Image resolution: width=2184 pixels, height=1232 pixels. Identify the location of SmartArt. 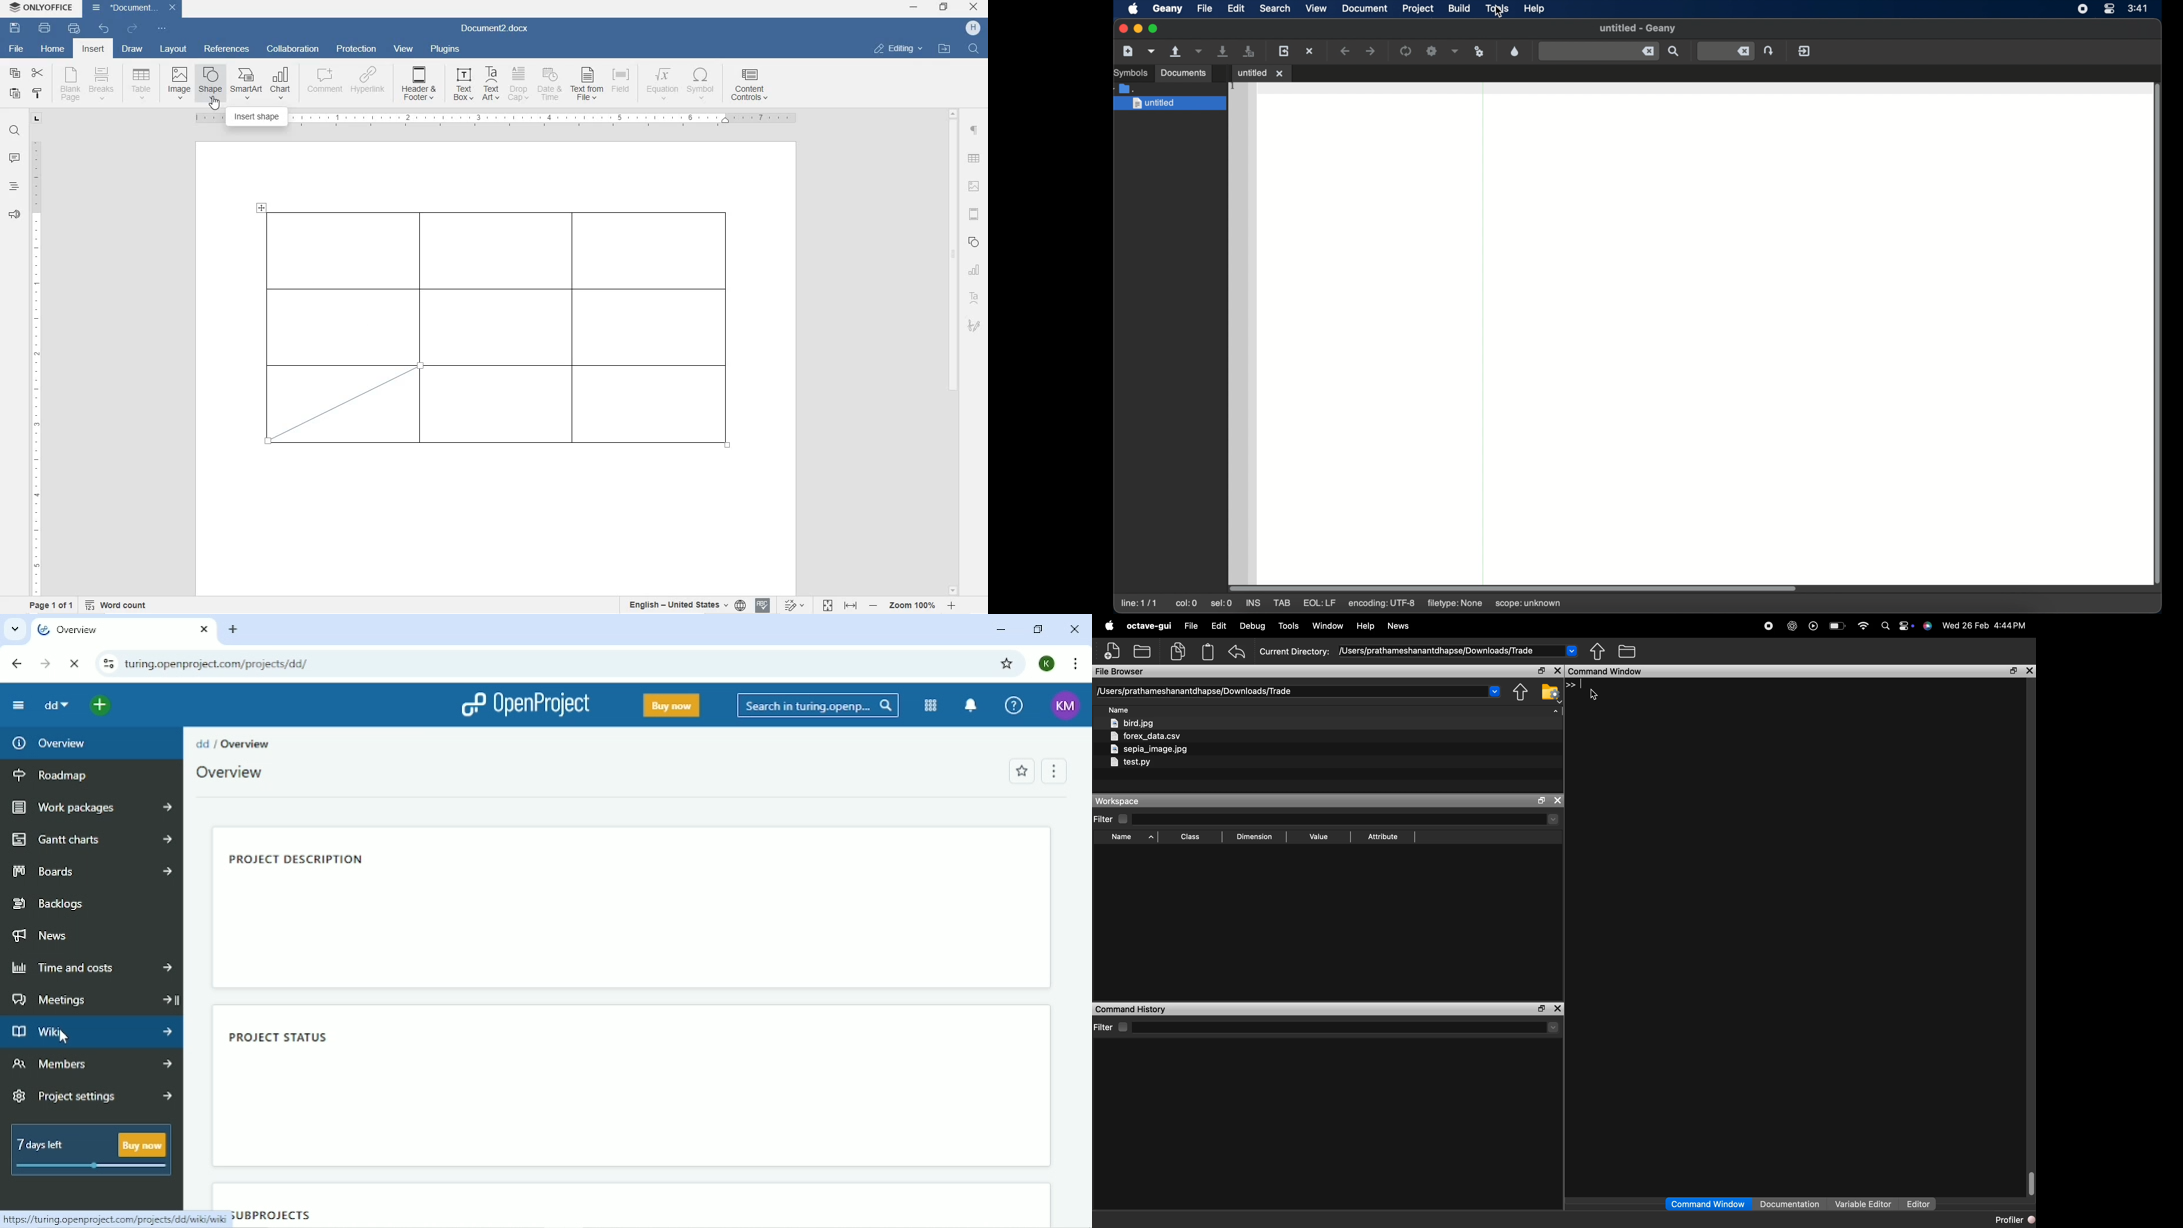
(246, 84).